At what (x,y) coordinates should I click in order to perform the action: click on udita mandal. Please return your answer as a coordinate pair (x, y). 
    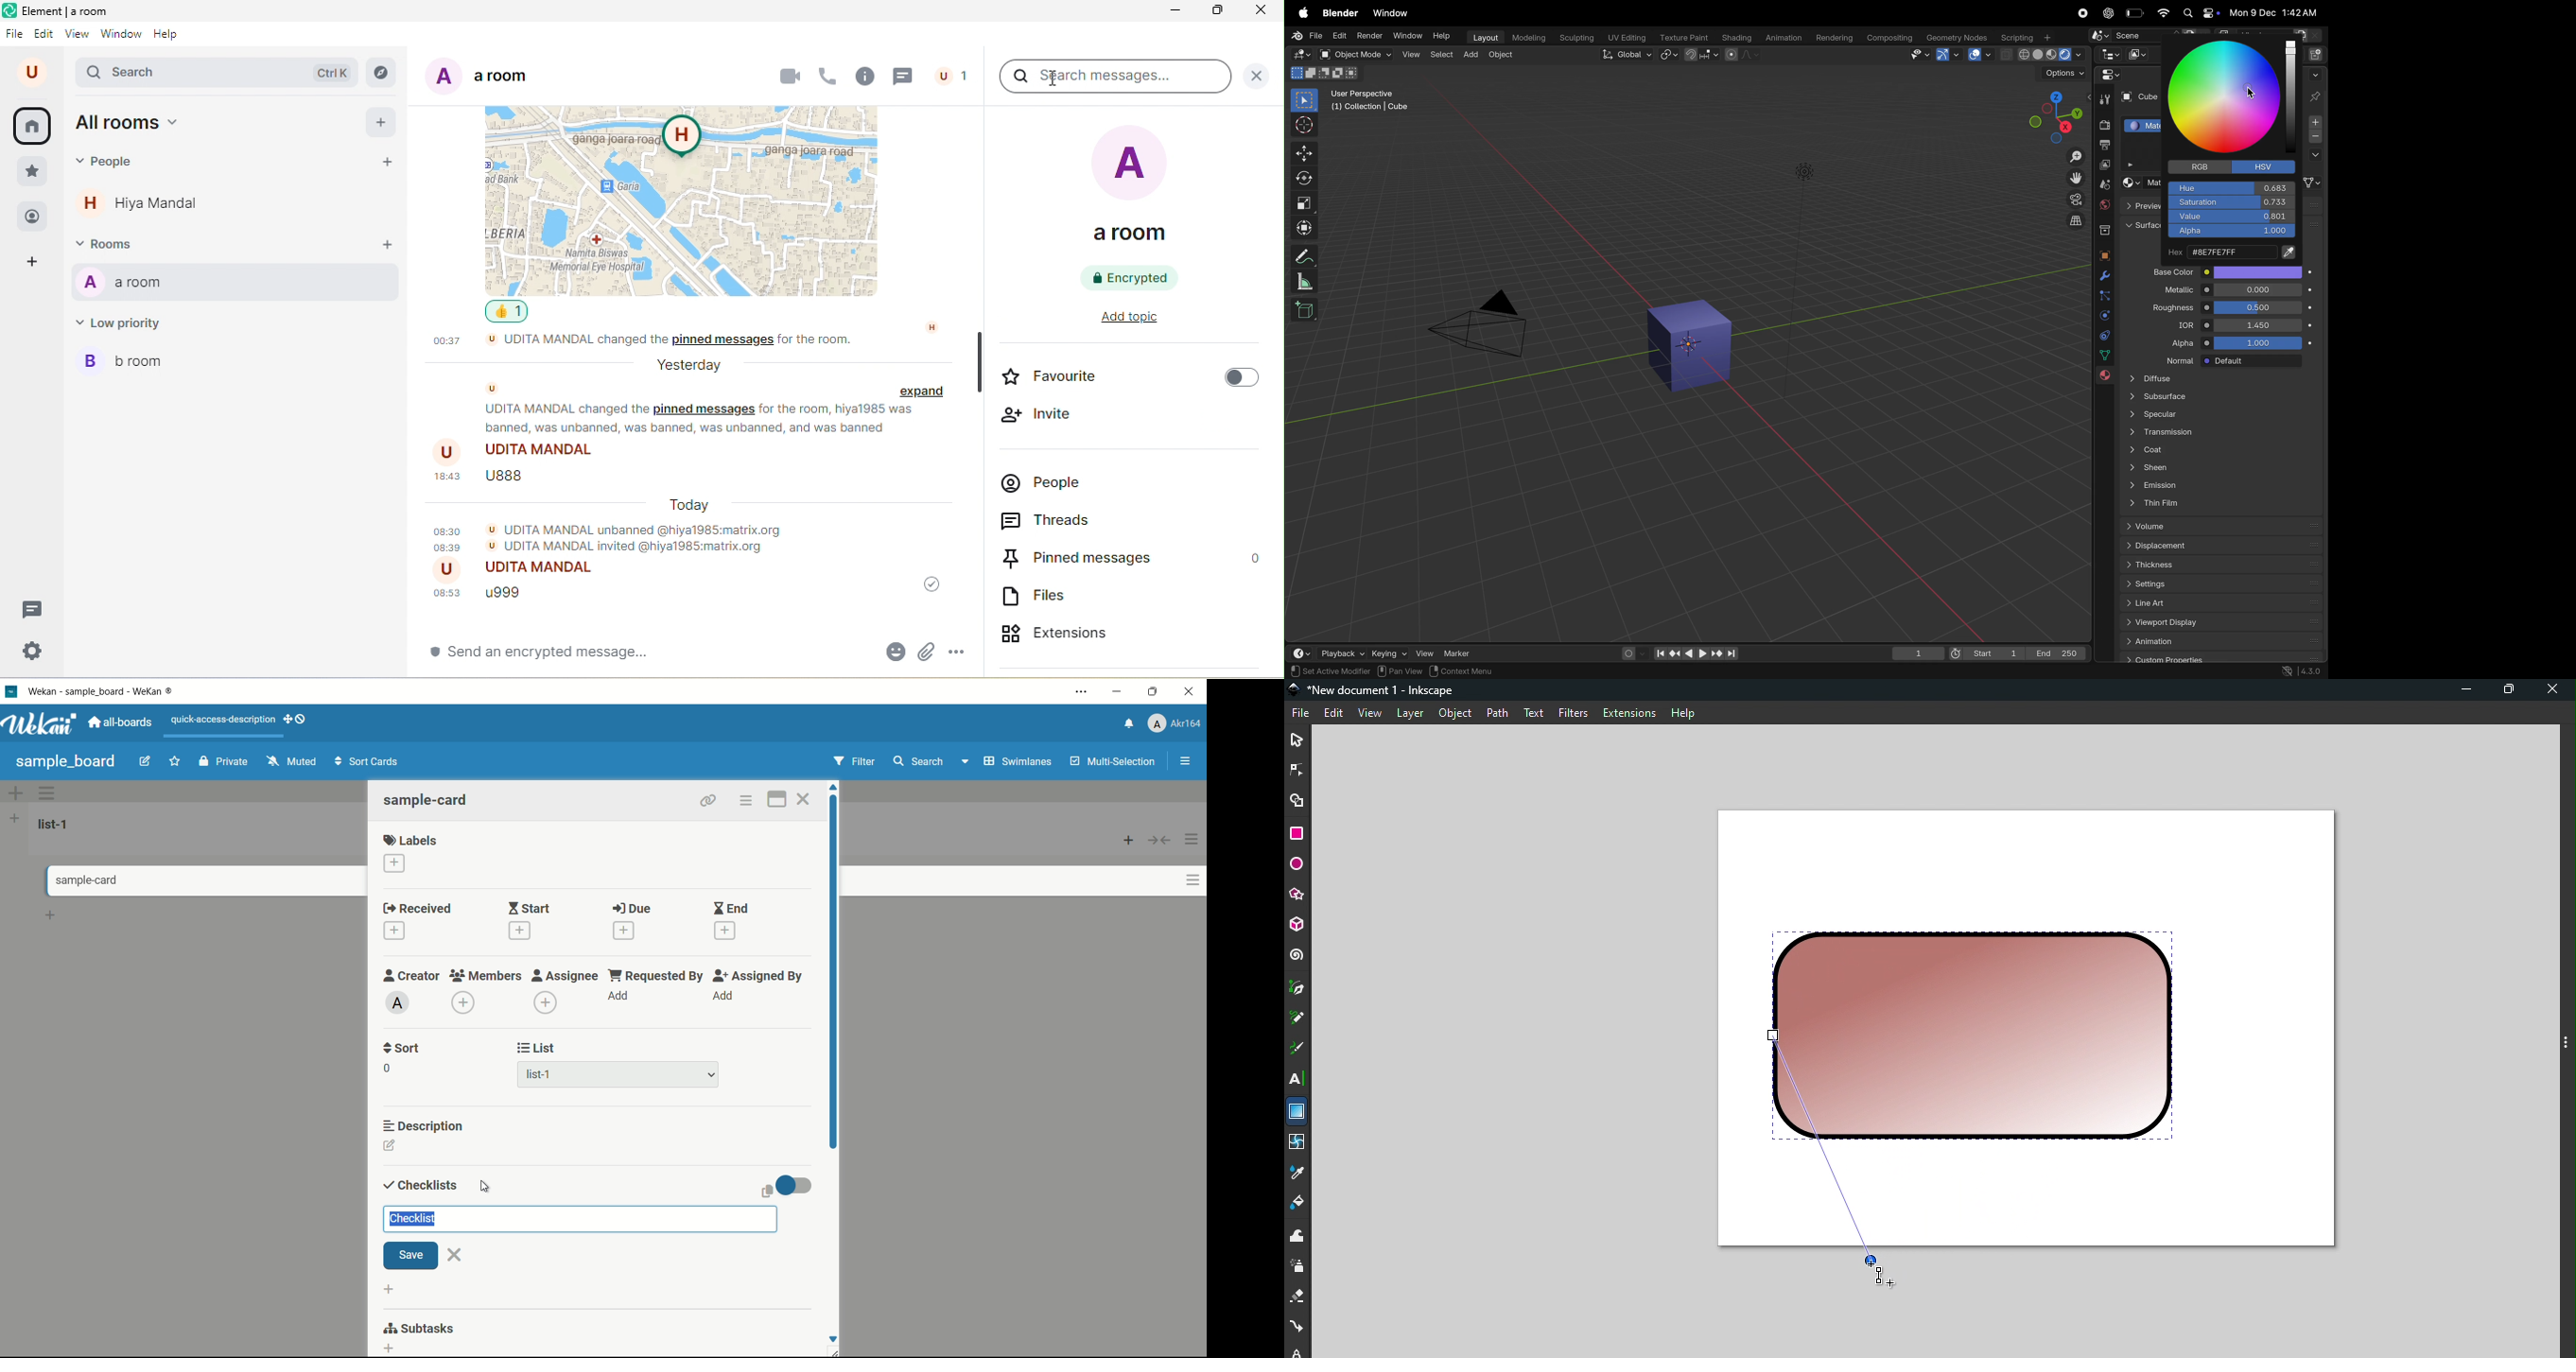
    Looking at the image, I should click on (519, 451).